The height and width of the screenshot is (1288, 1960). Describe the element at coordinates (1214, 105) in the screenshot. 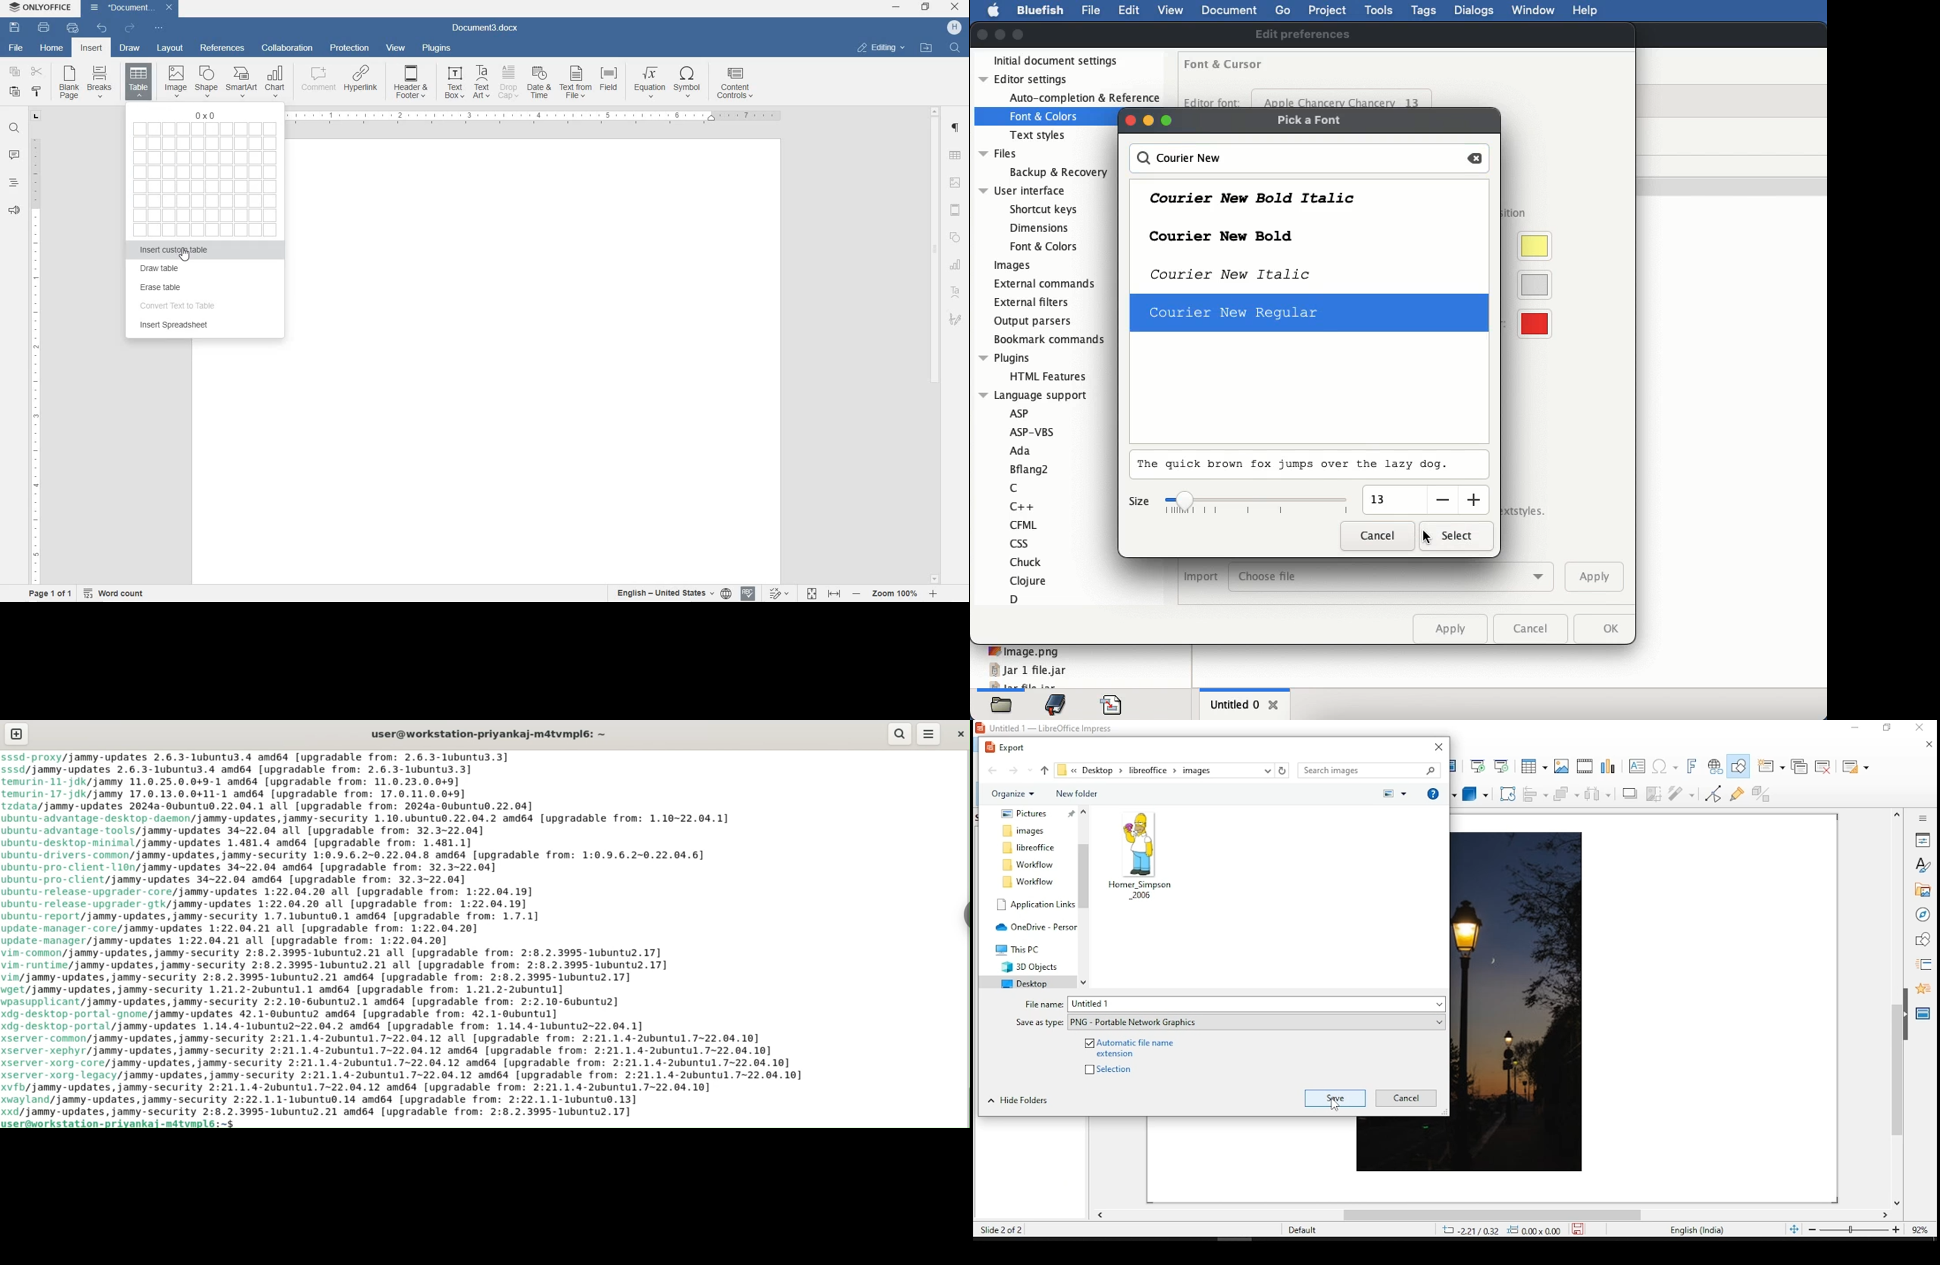

I see `editor font` at that location.